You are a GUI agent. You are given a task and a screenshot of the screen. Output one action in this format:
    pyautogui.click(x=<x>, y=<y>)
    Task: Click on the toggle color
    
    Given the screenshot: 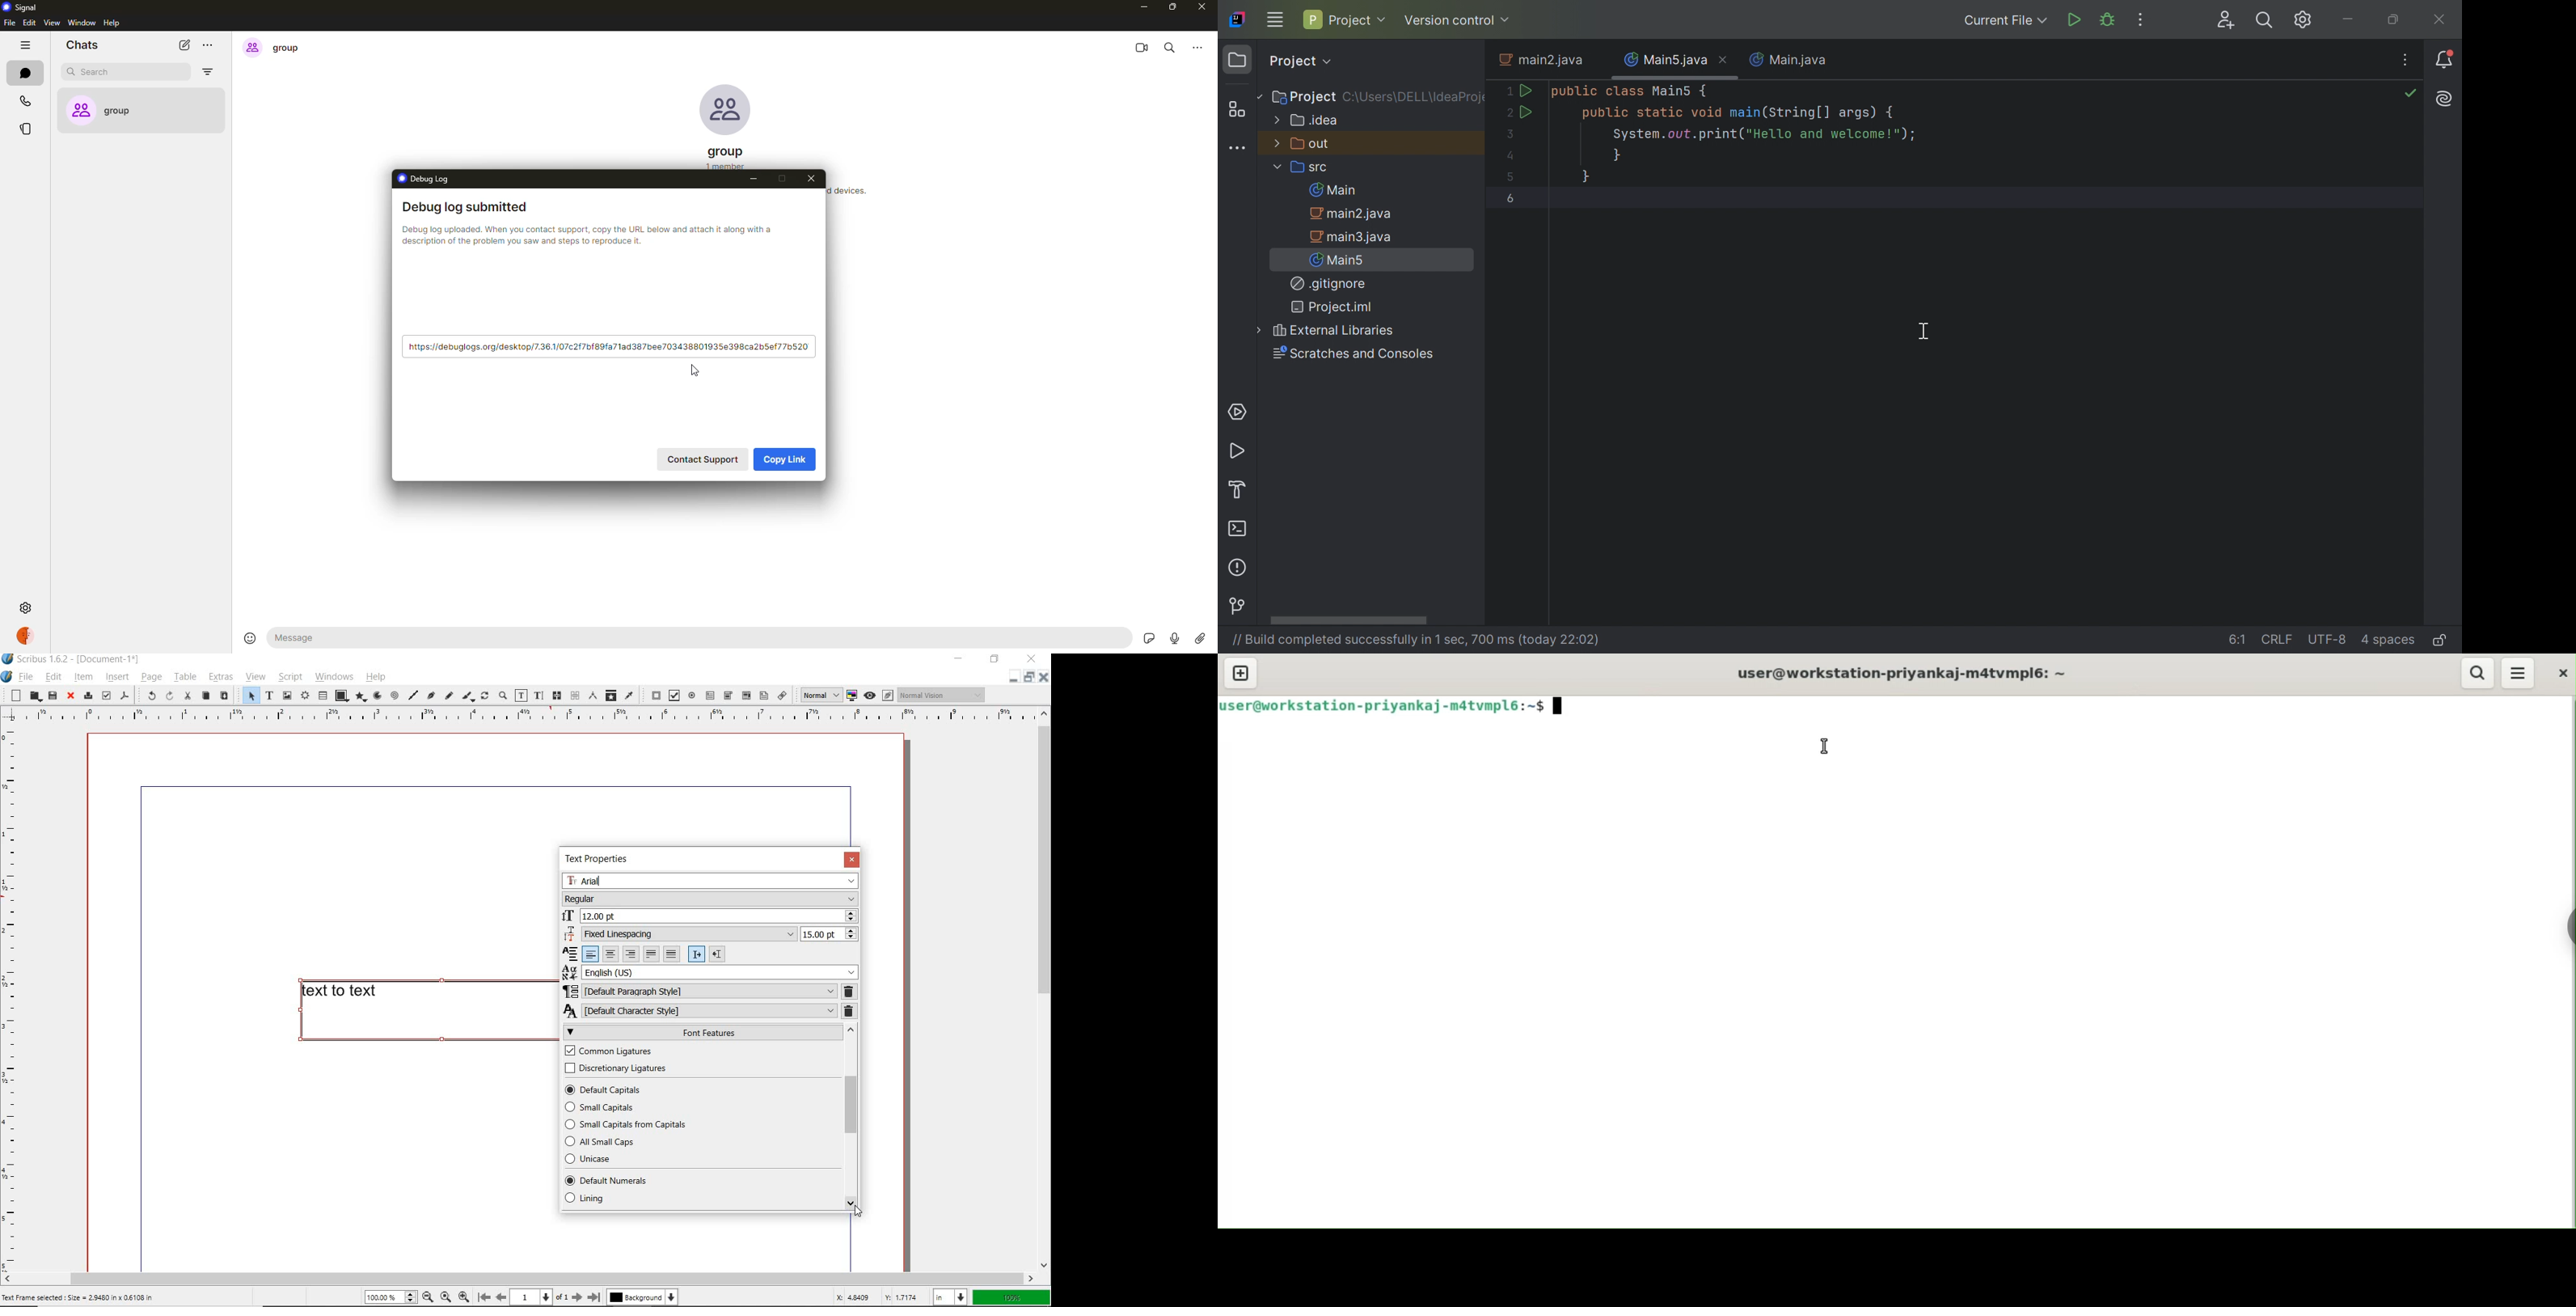 What is the action you would take?
    pyautogui.click(x=852, y=696)
    